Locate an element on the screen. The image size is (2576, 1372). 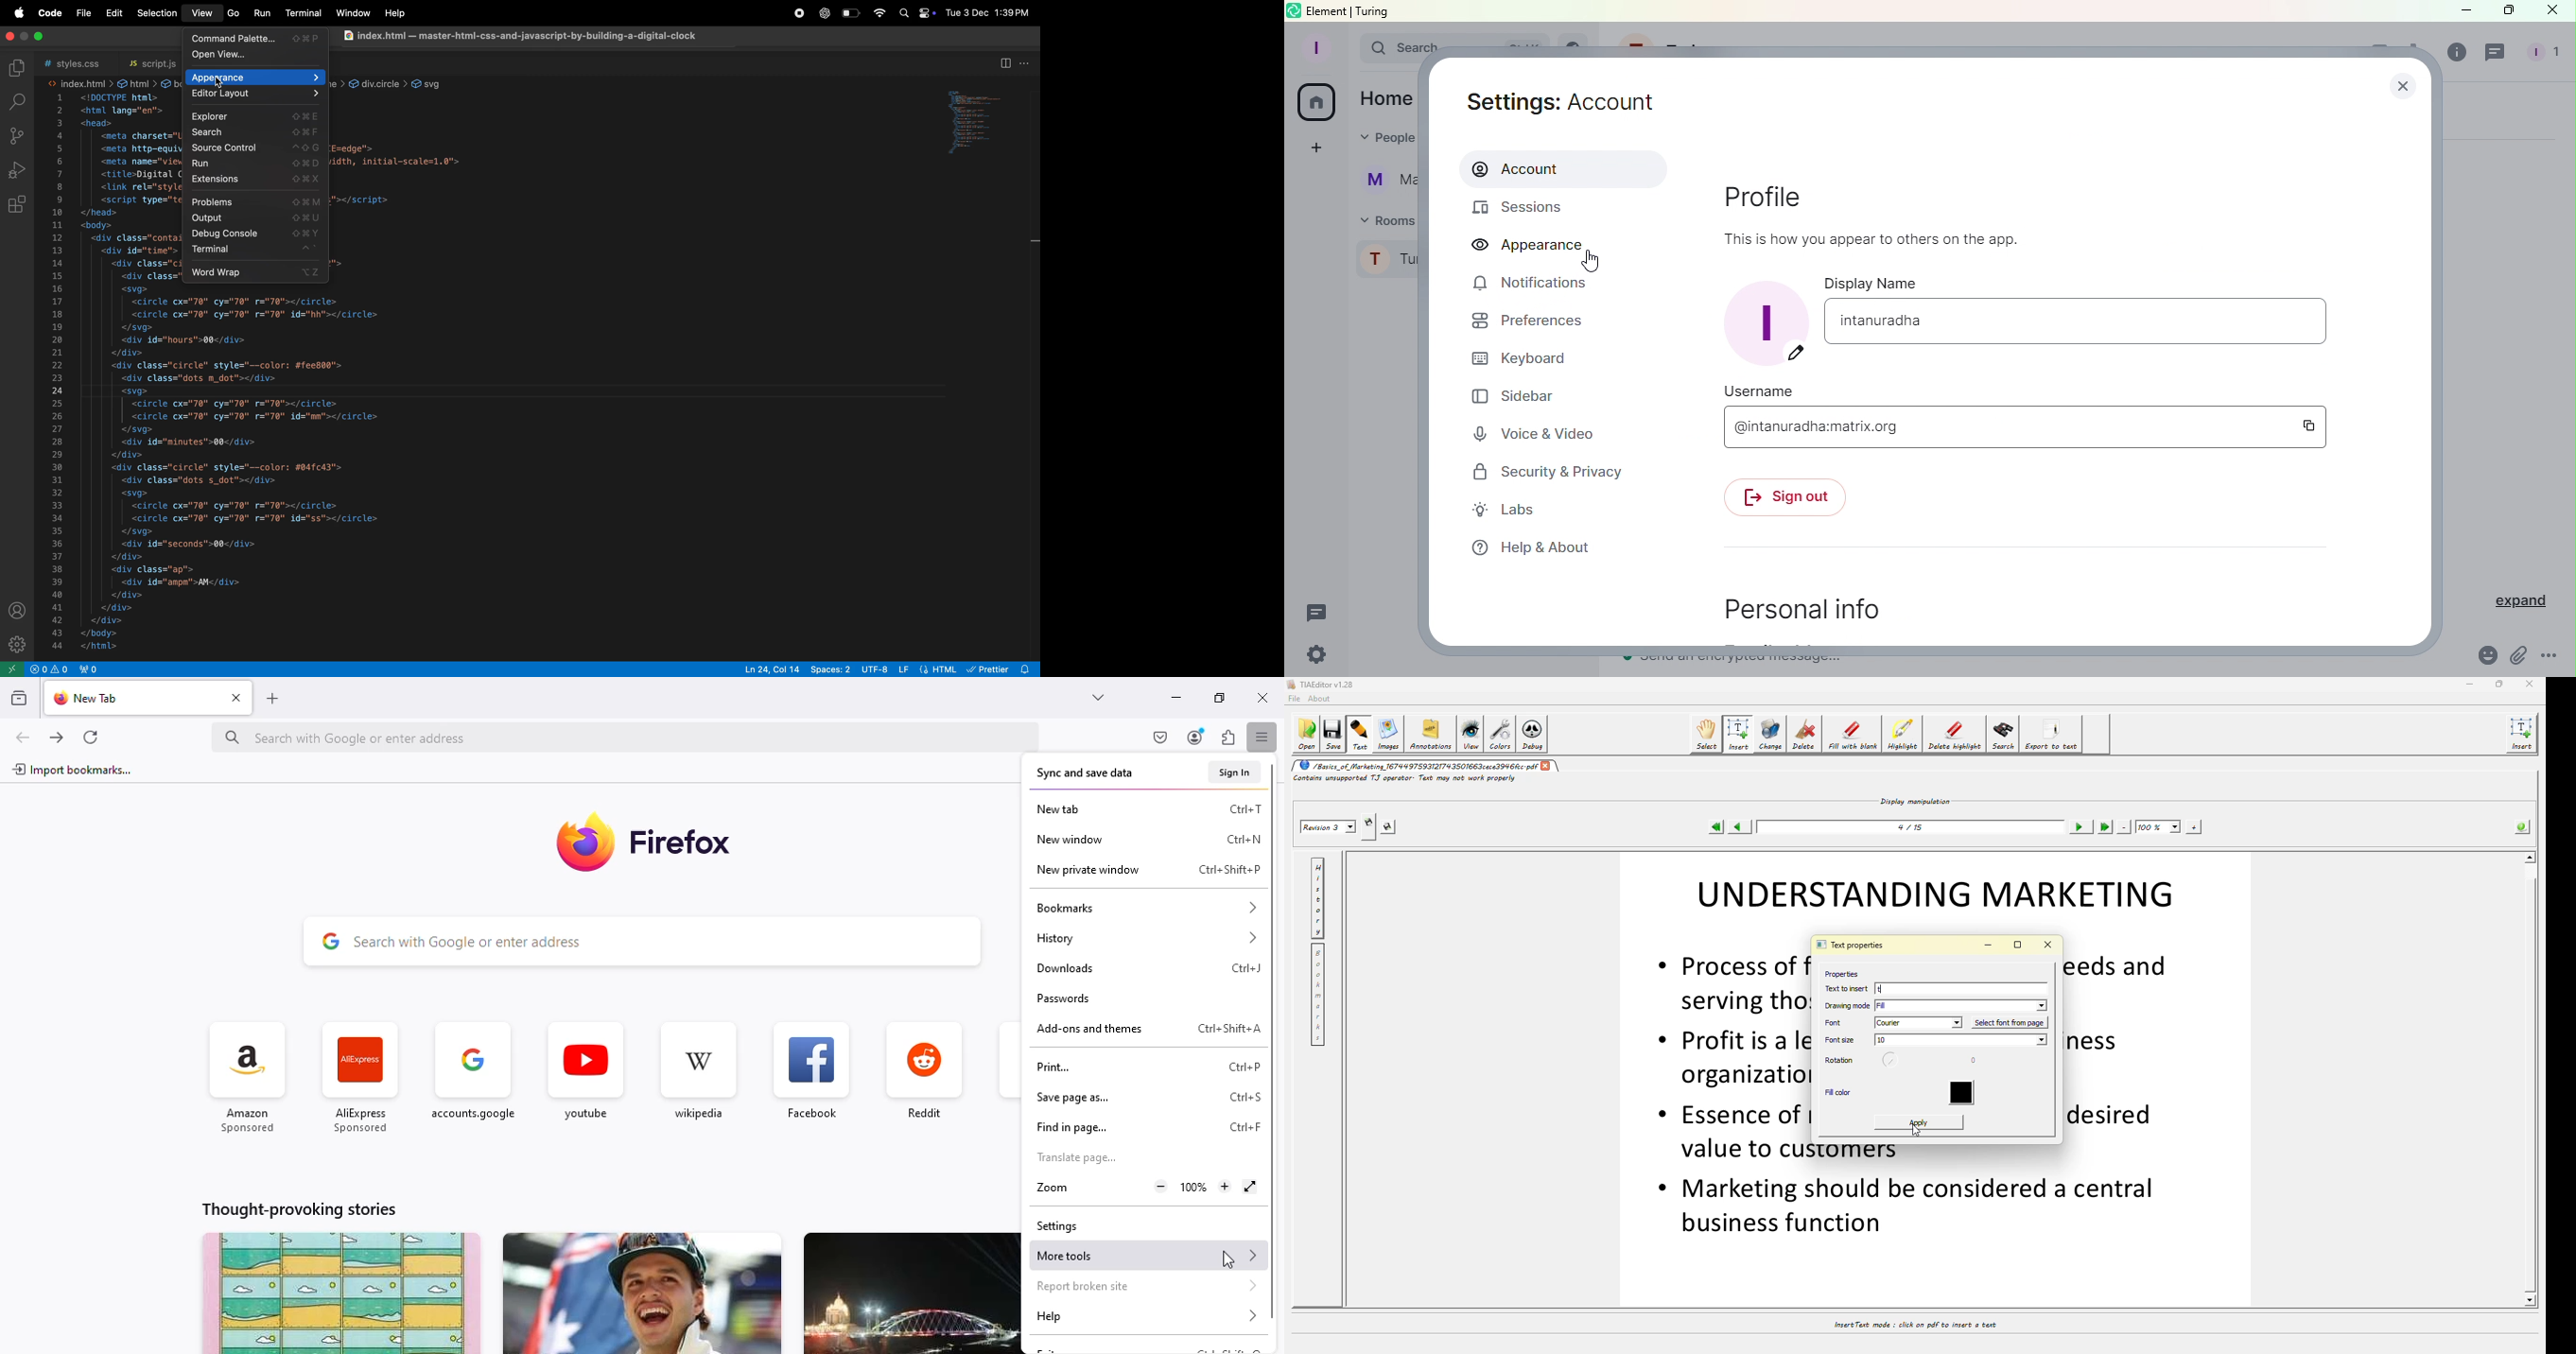
reddit is located at coordinates (924, 1073).